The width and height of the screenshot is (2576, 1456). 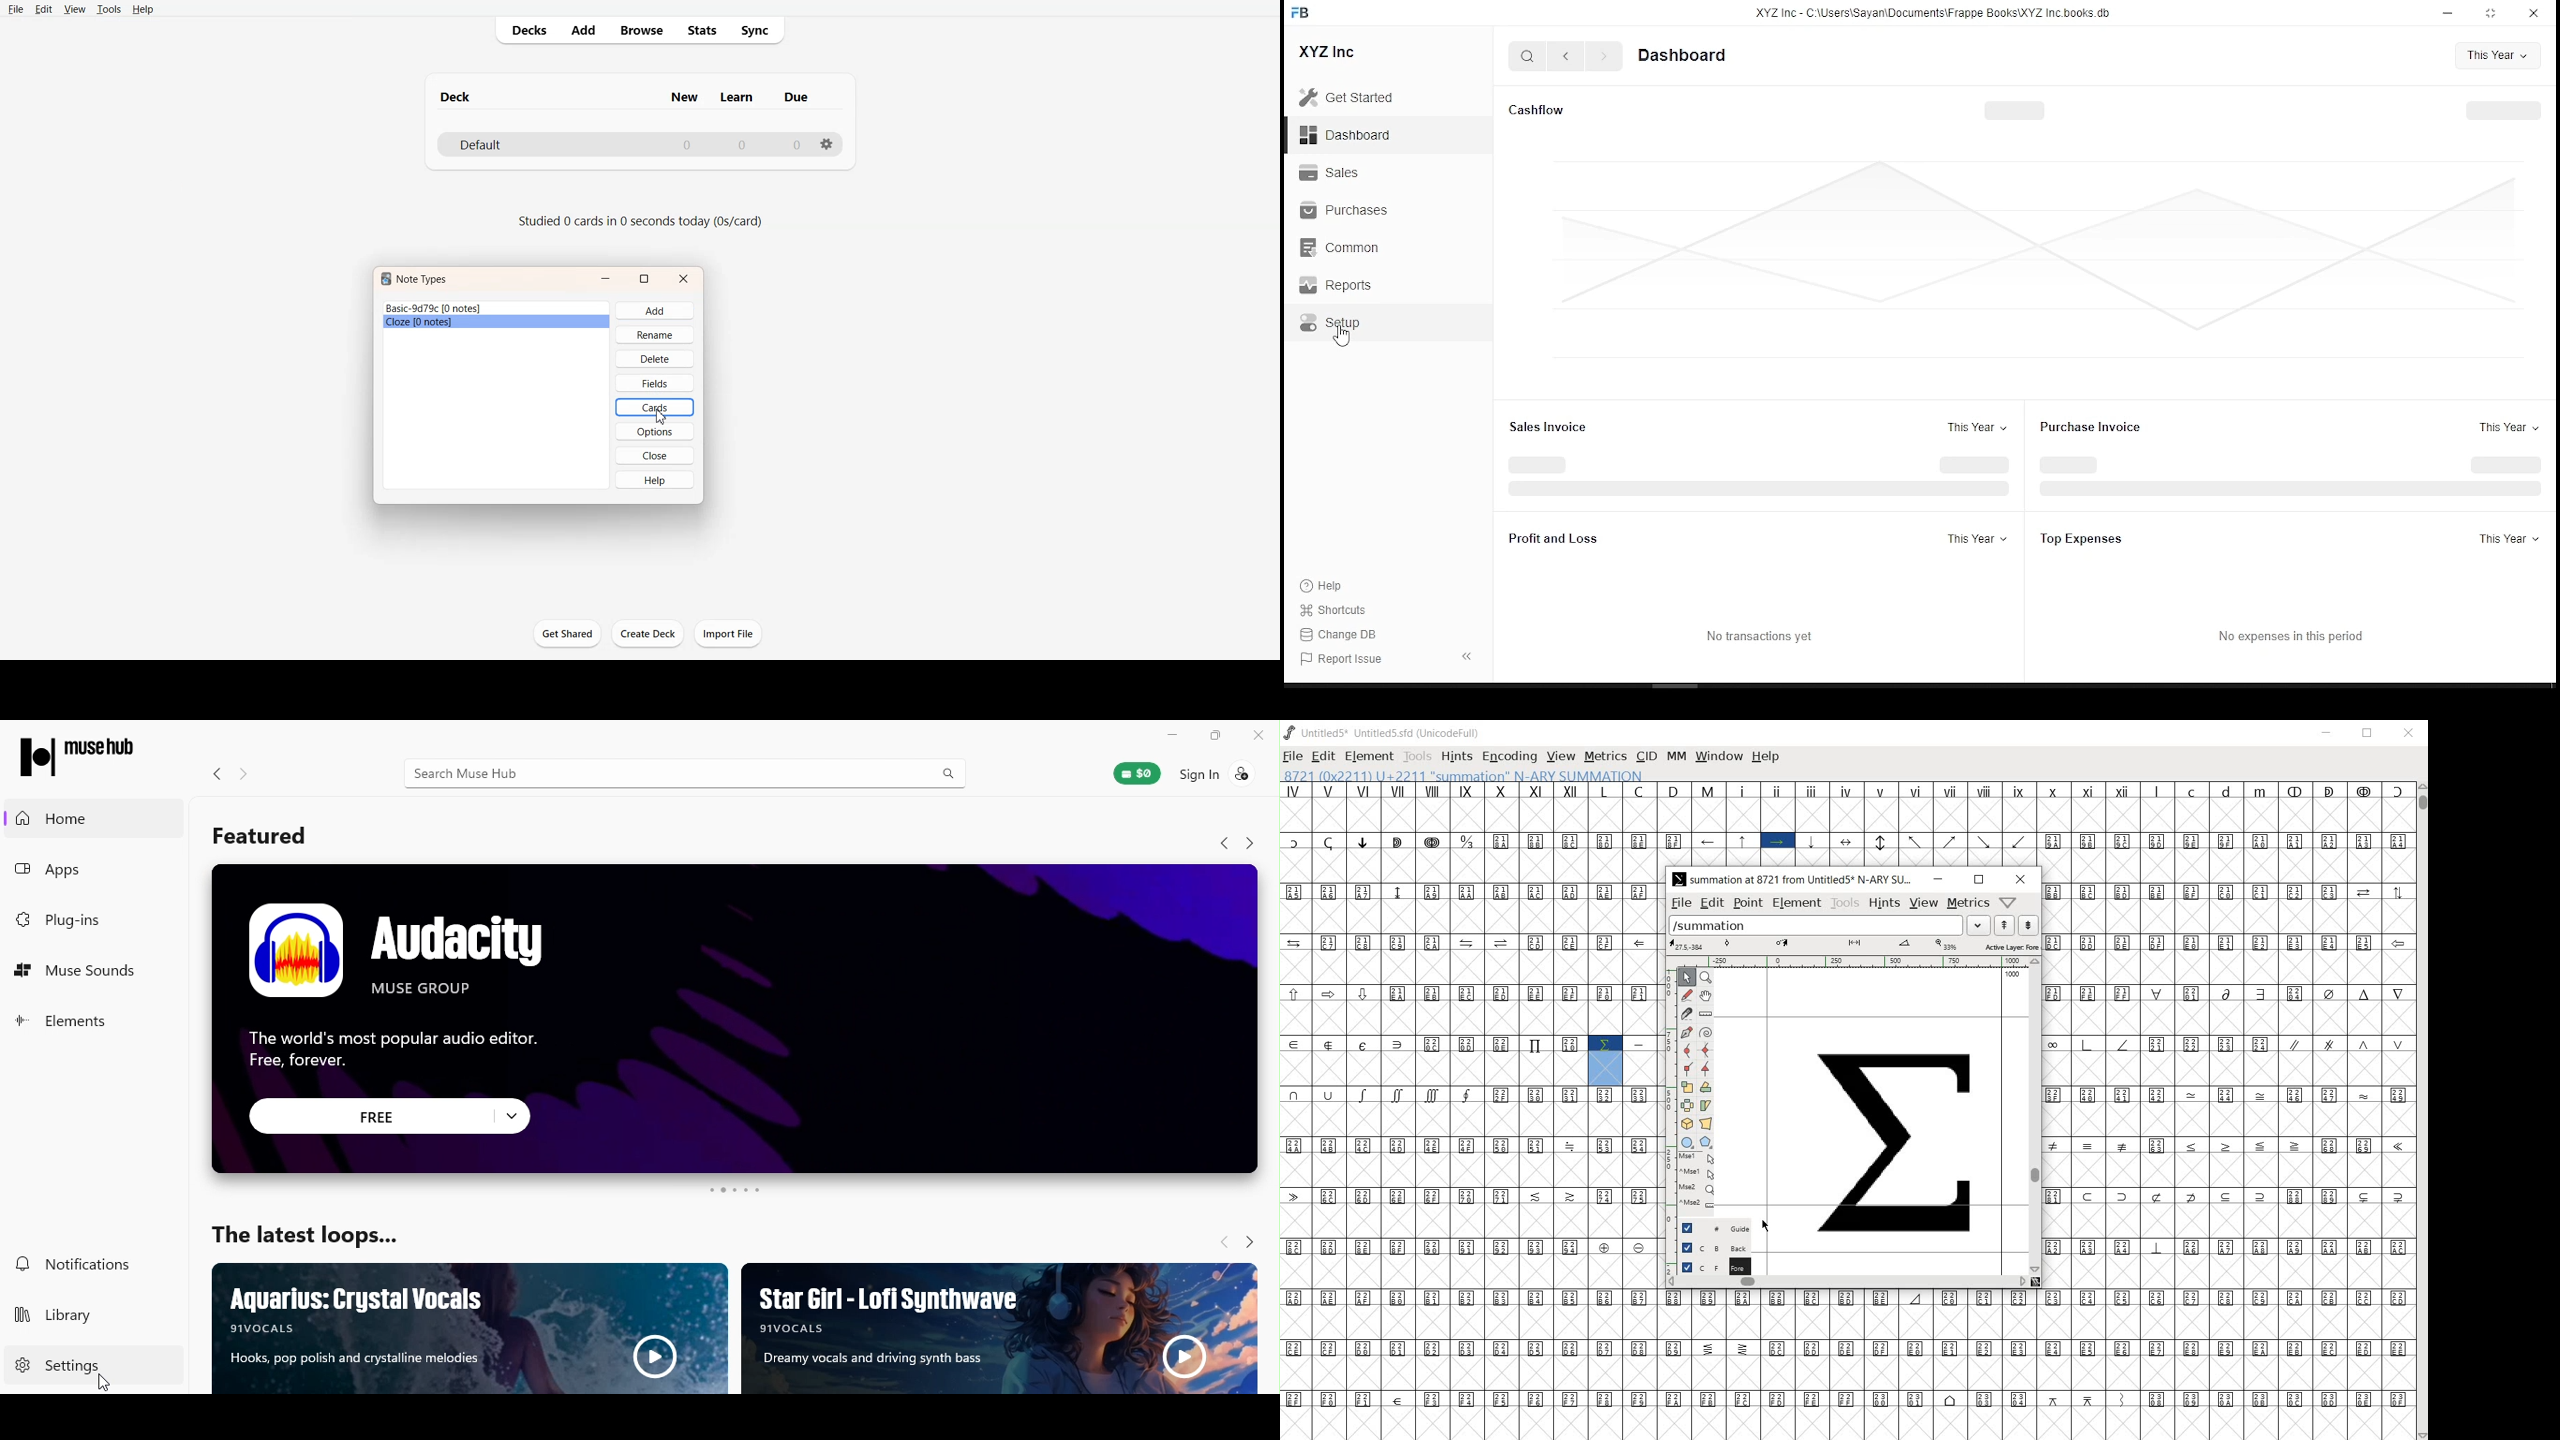 What do you see at coordinates (1706, 1050) in the screenshot?
I see `add a curve point always either horizontal or vertical` at bounding box center [1706, 1050].